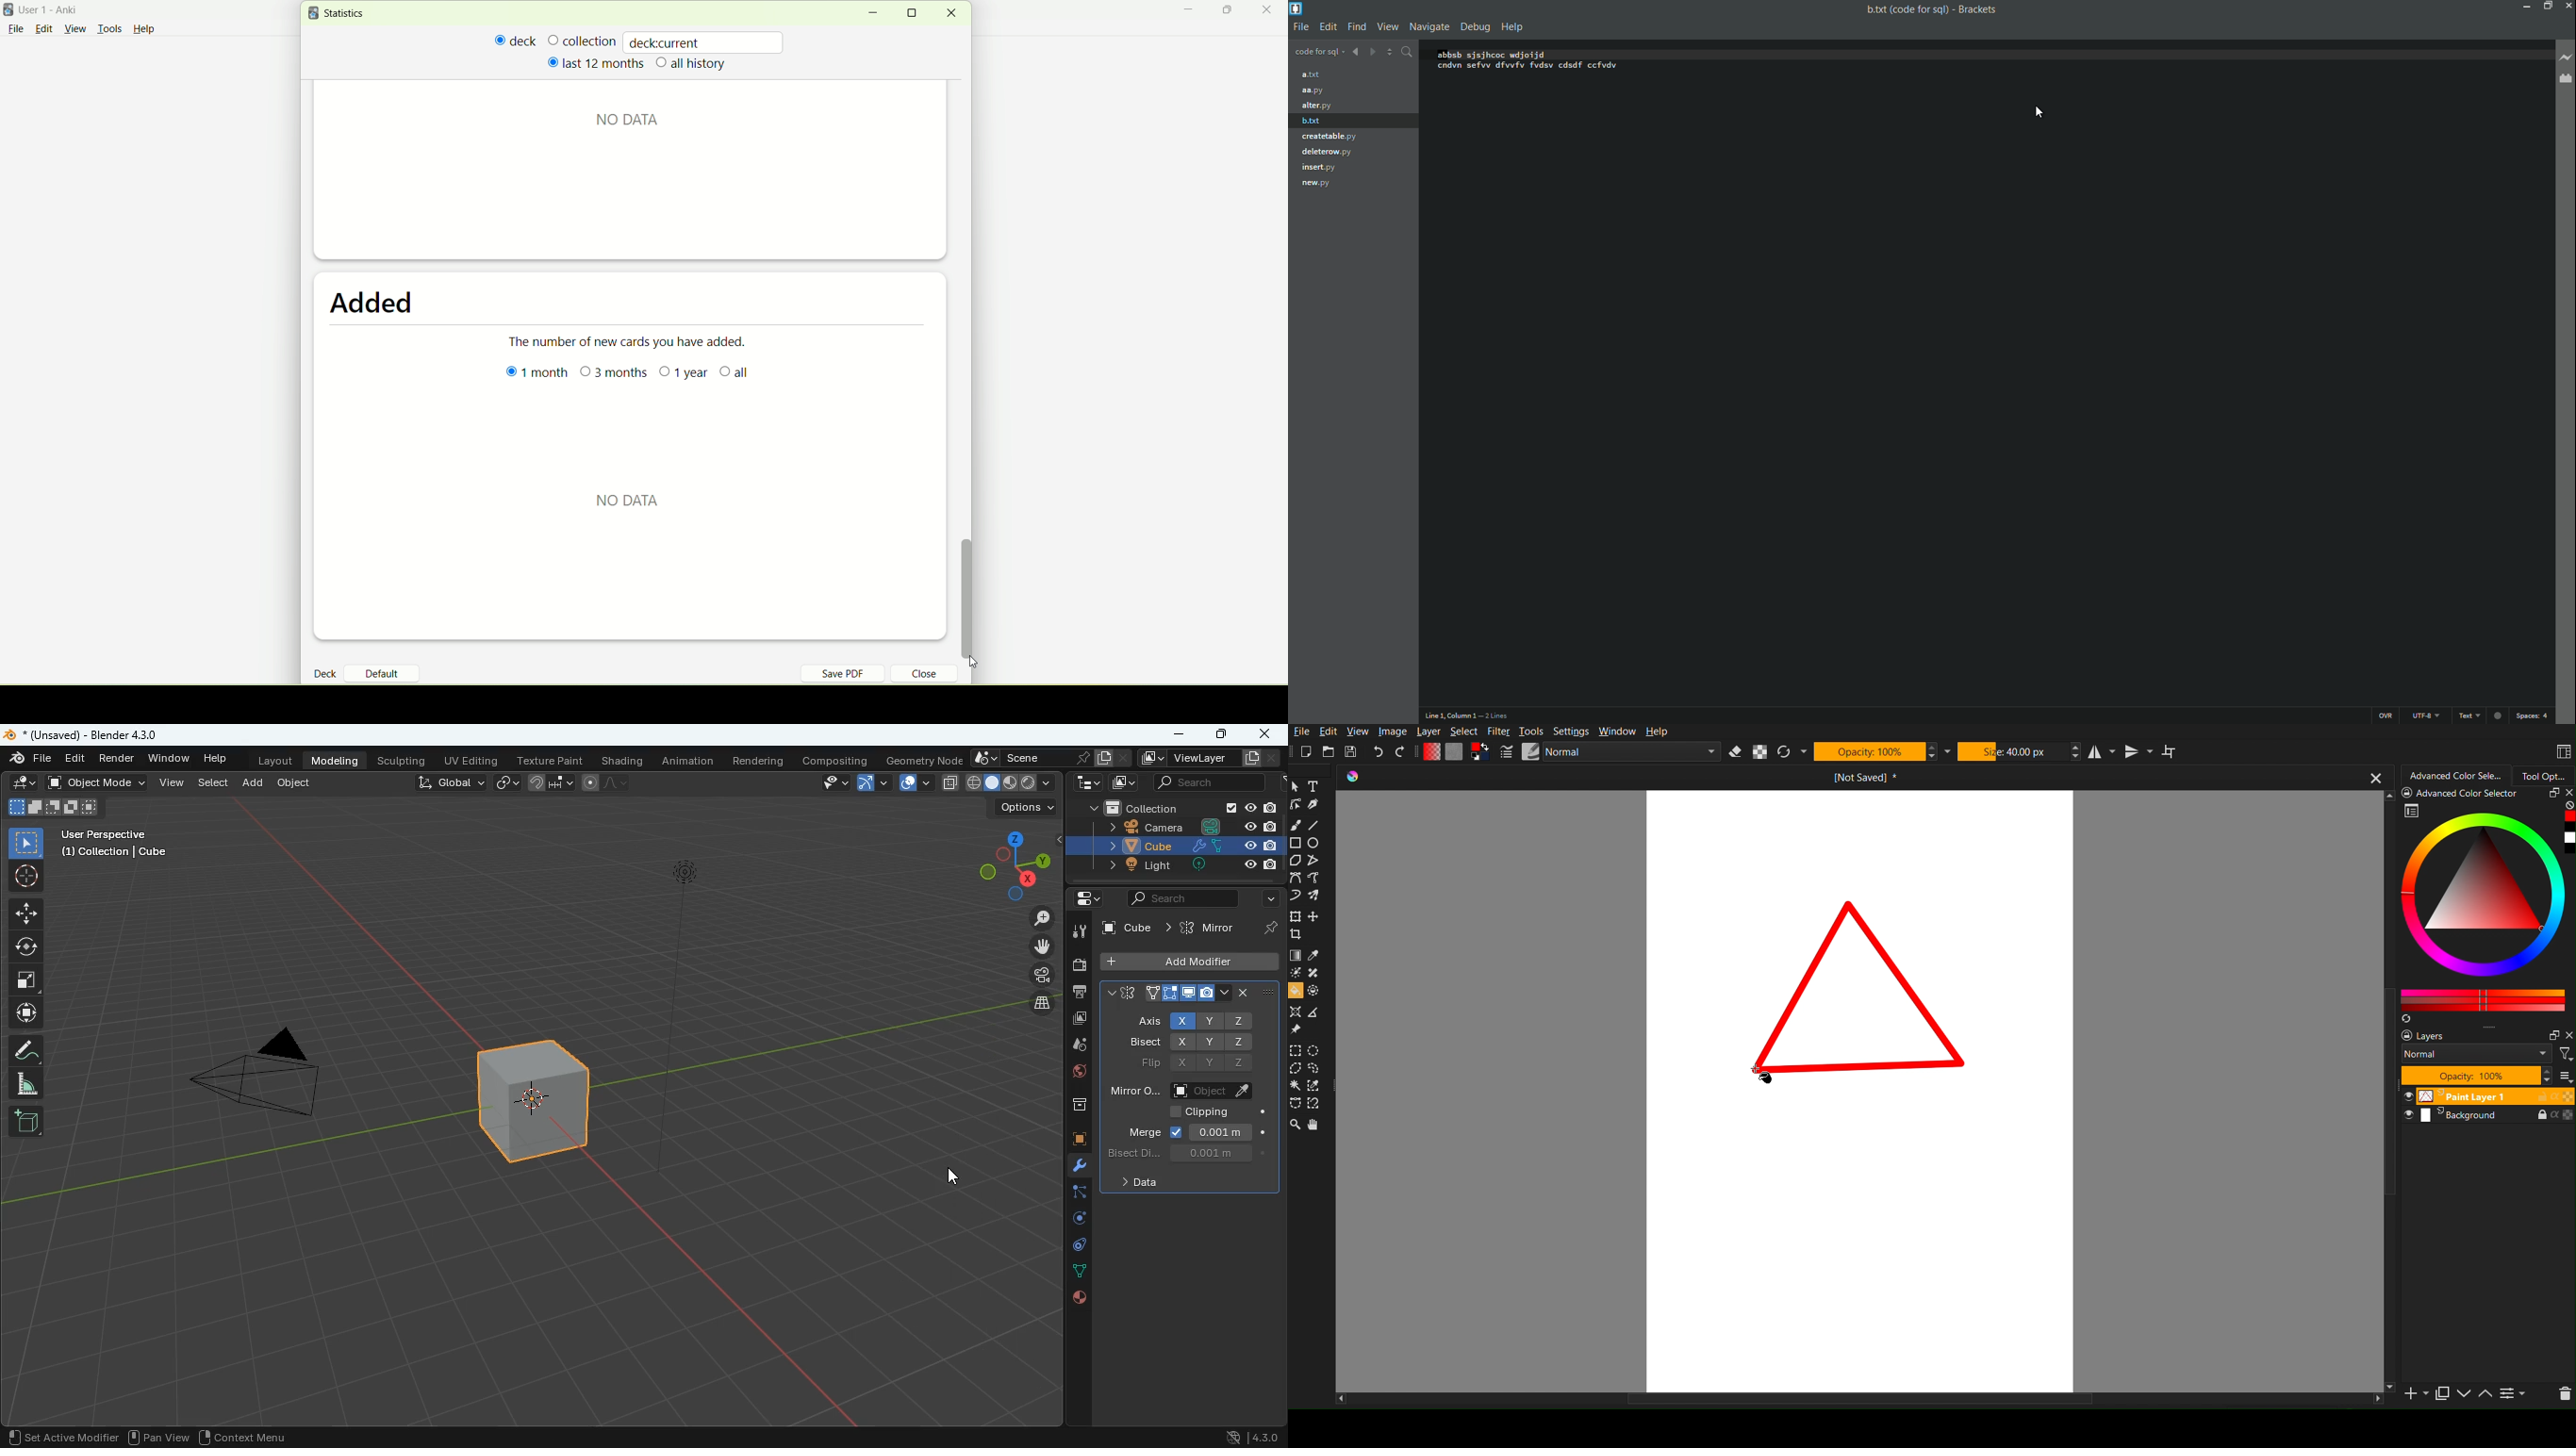 Image resolution: width=2576 pixels, height=1456 pixels. Describe the element at coordinates (1331, 732) in the screenshot. I see `Edit` at that location.